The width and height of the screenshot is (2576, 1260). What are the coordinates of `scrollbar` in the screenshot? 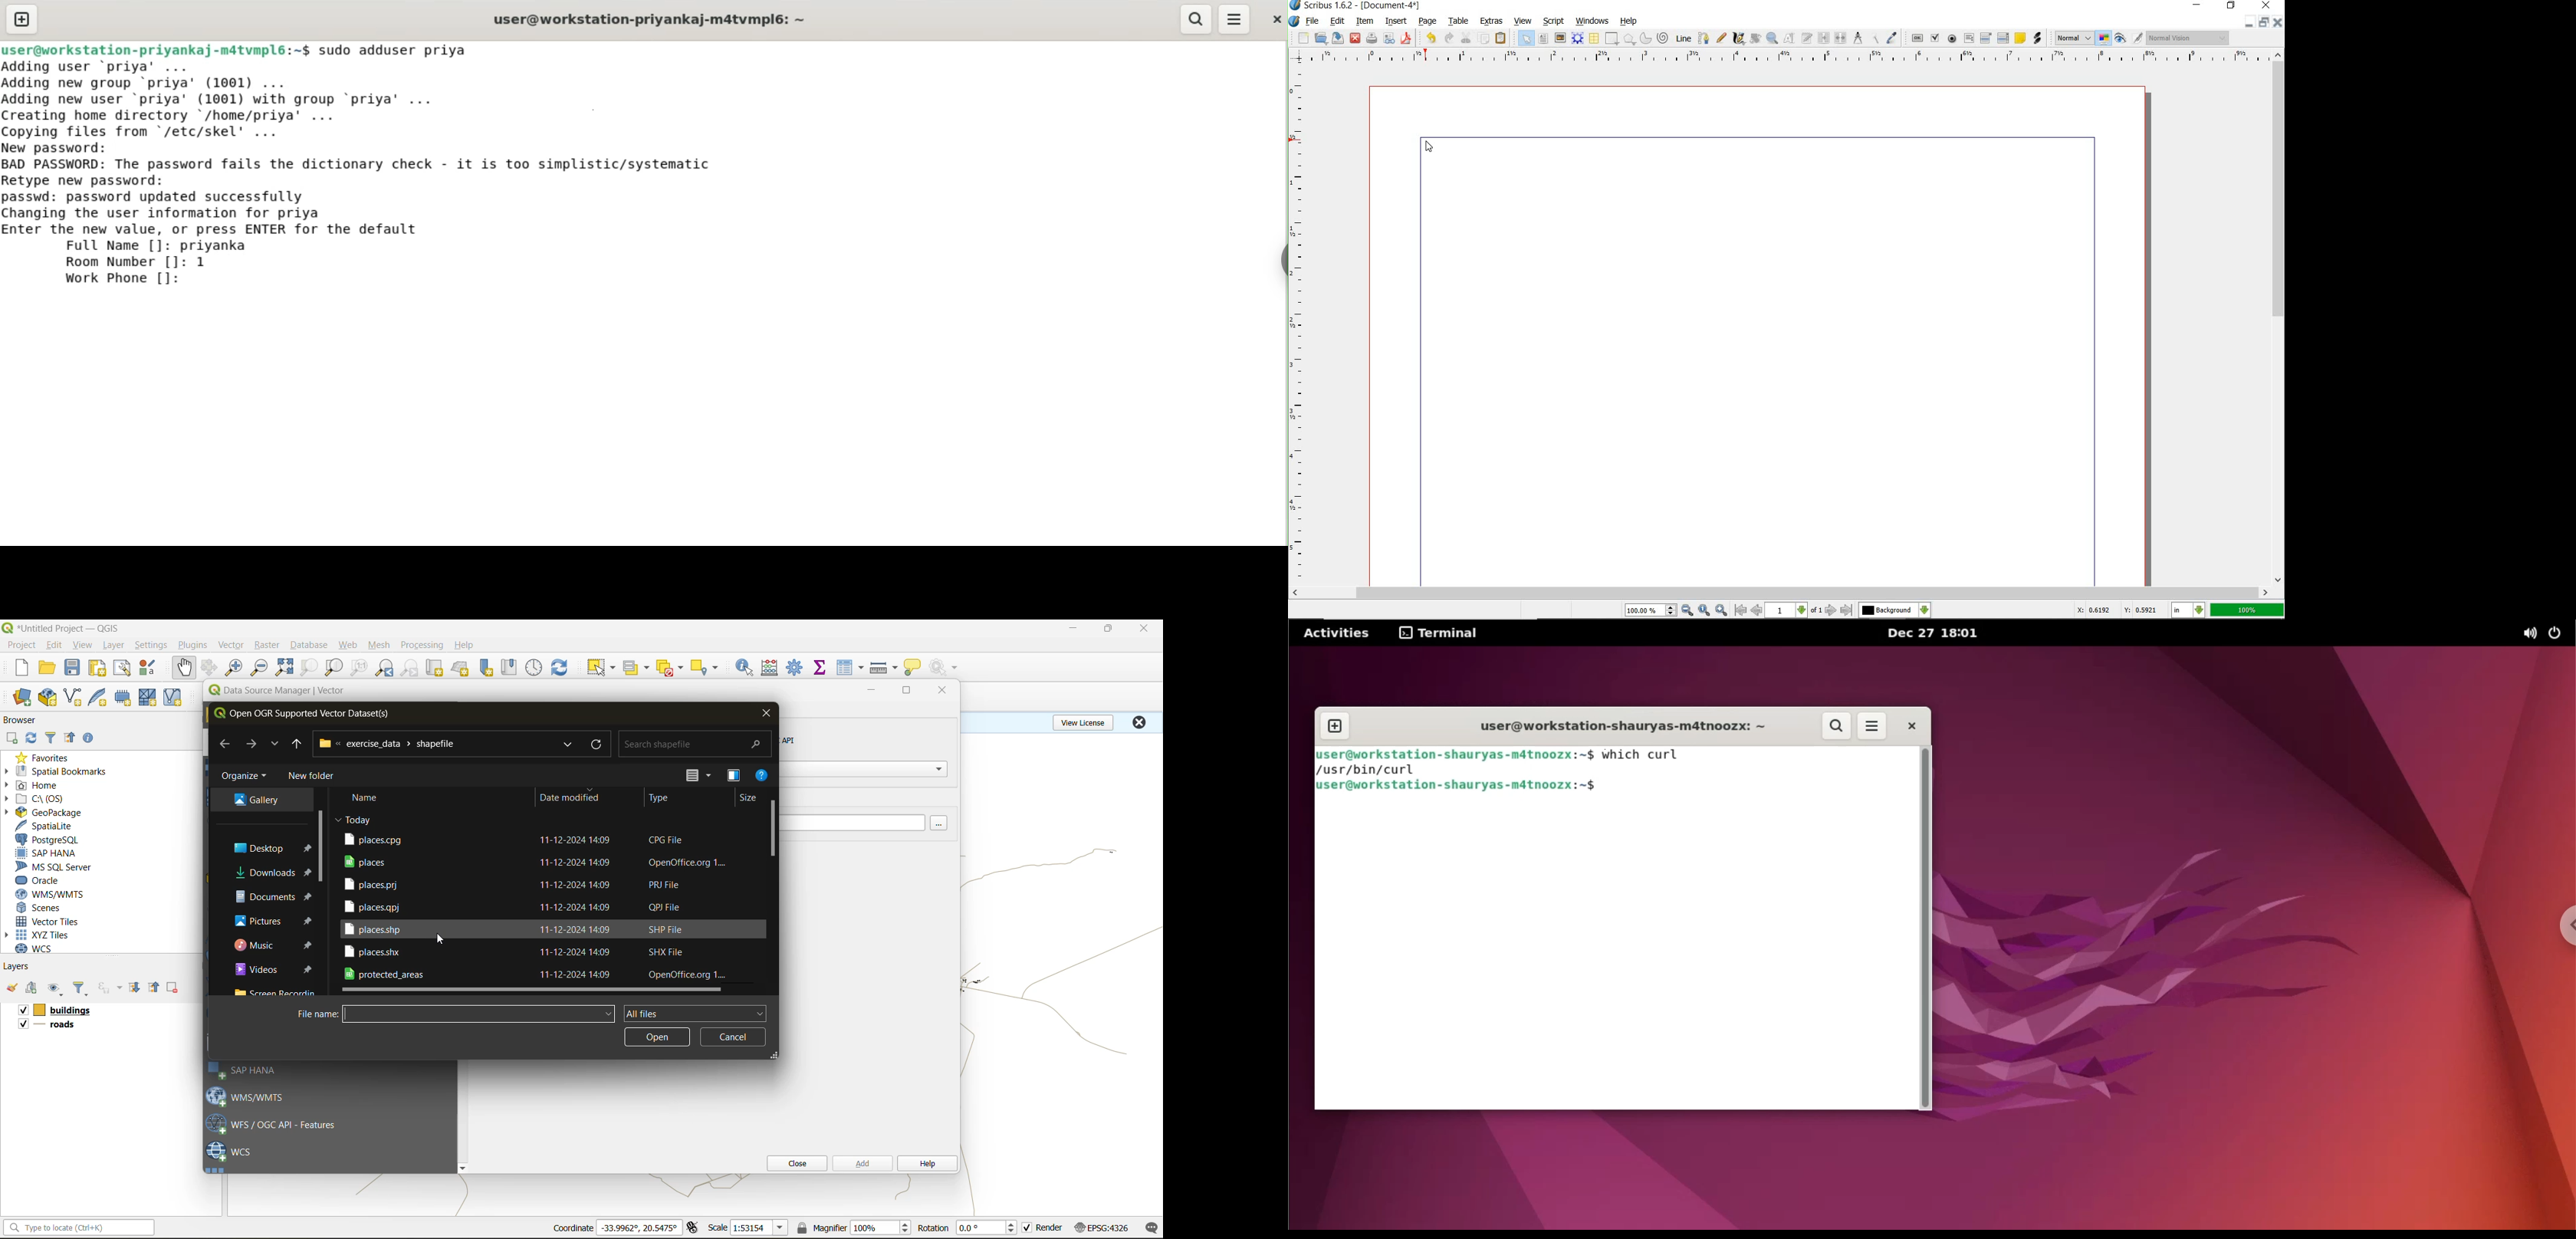 It's located at (2278, 317).